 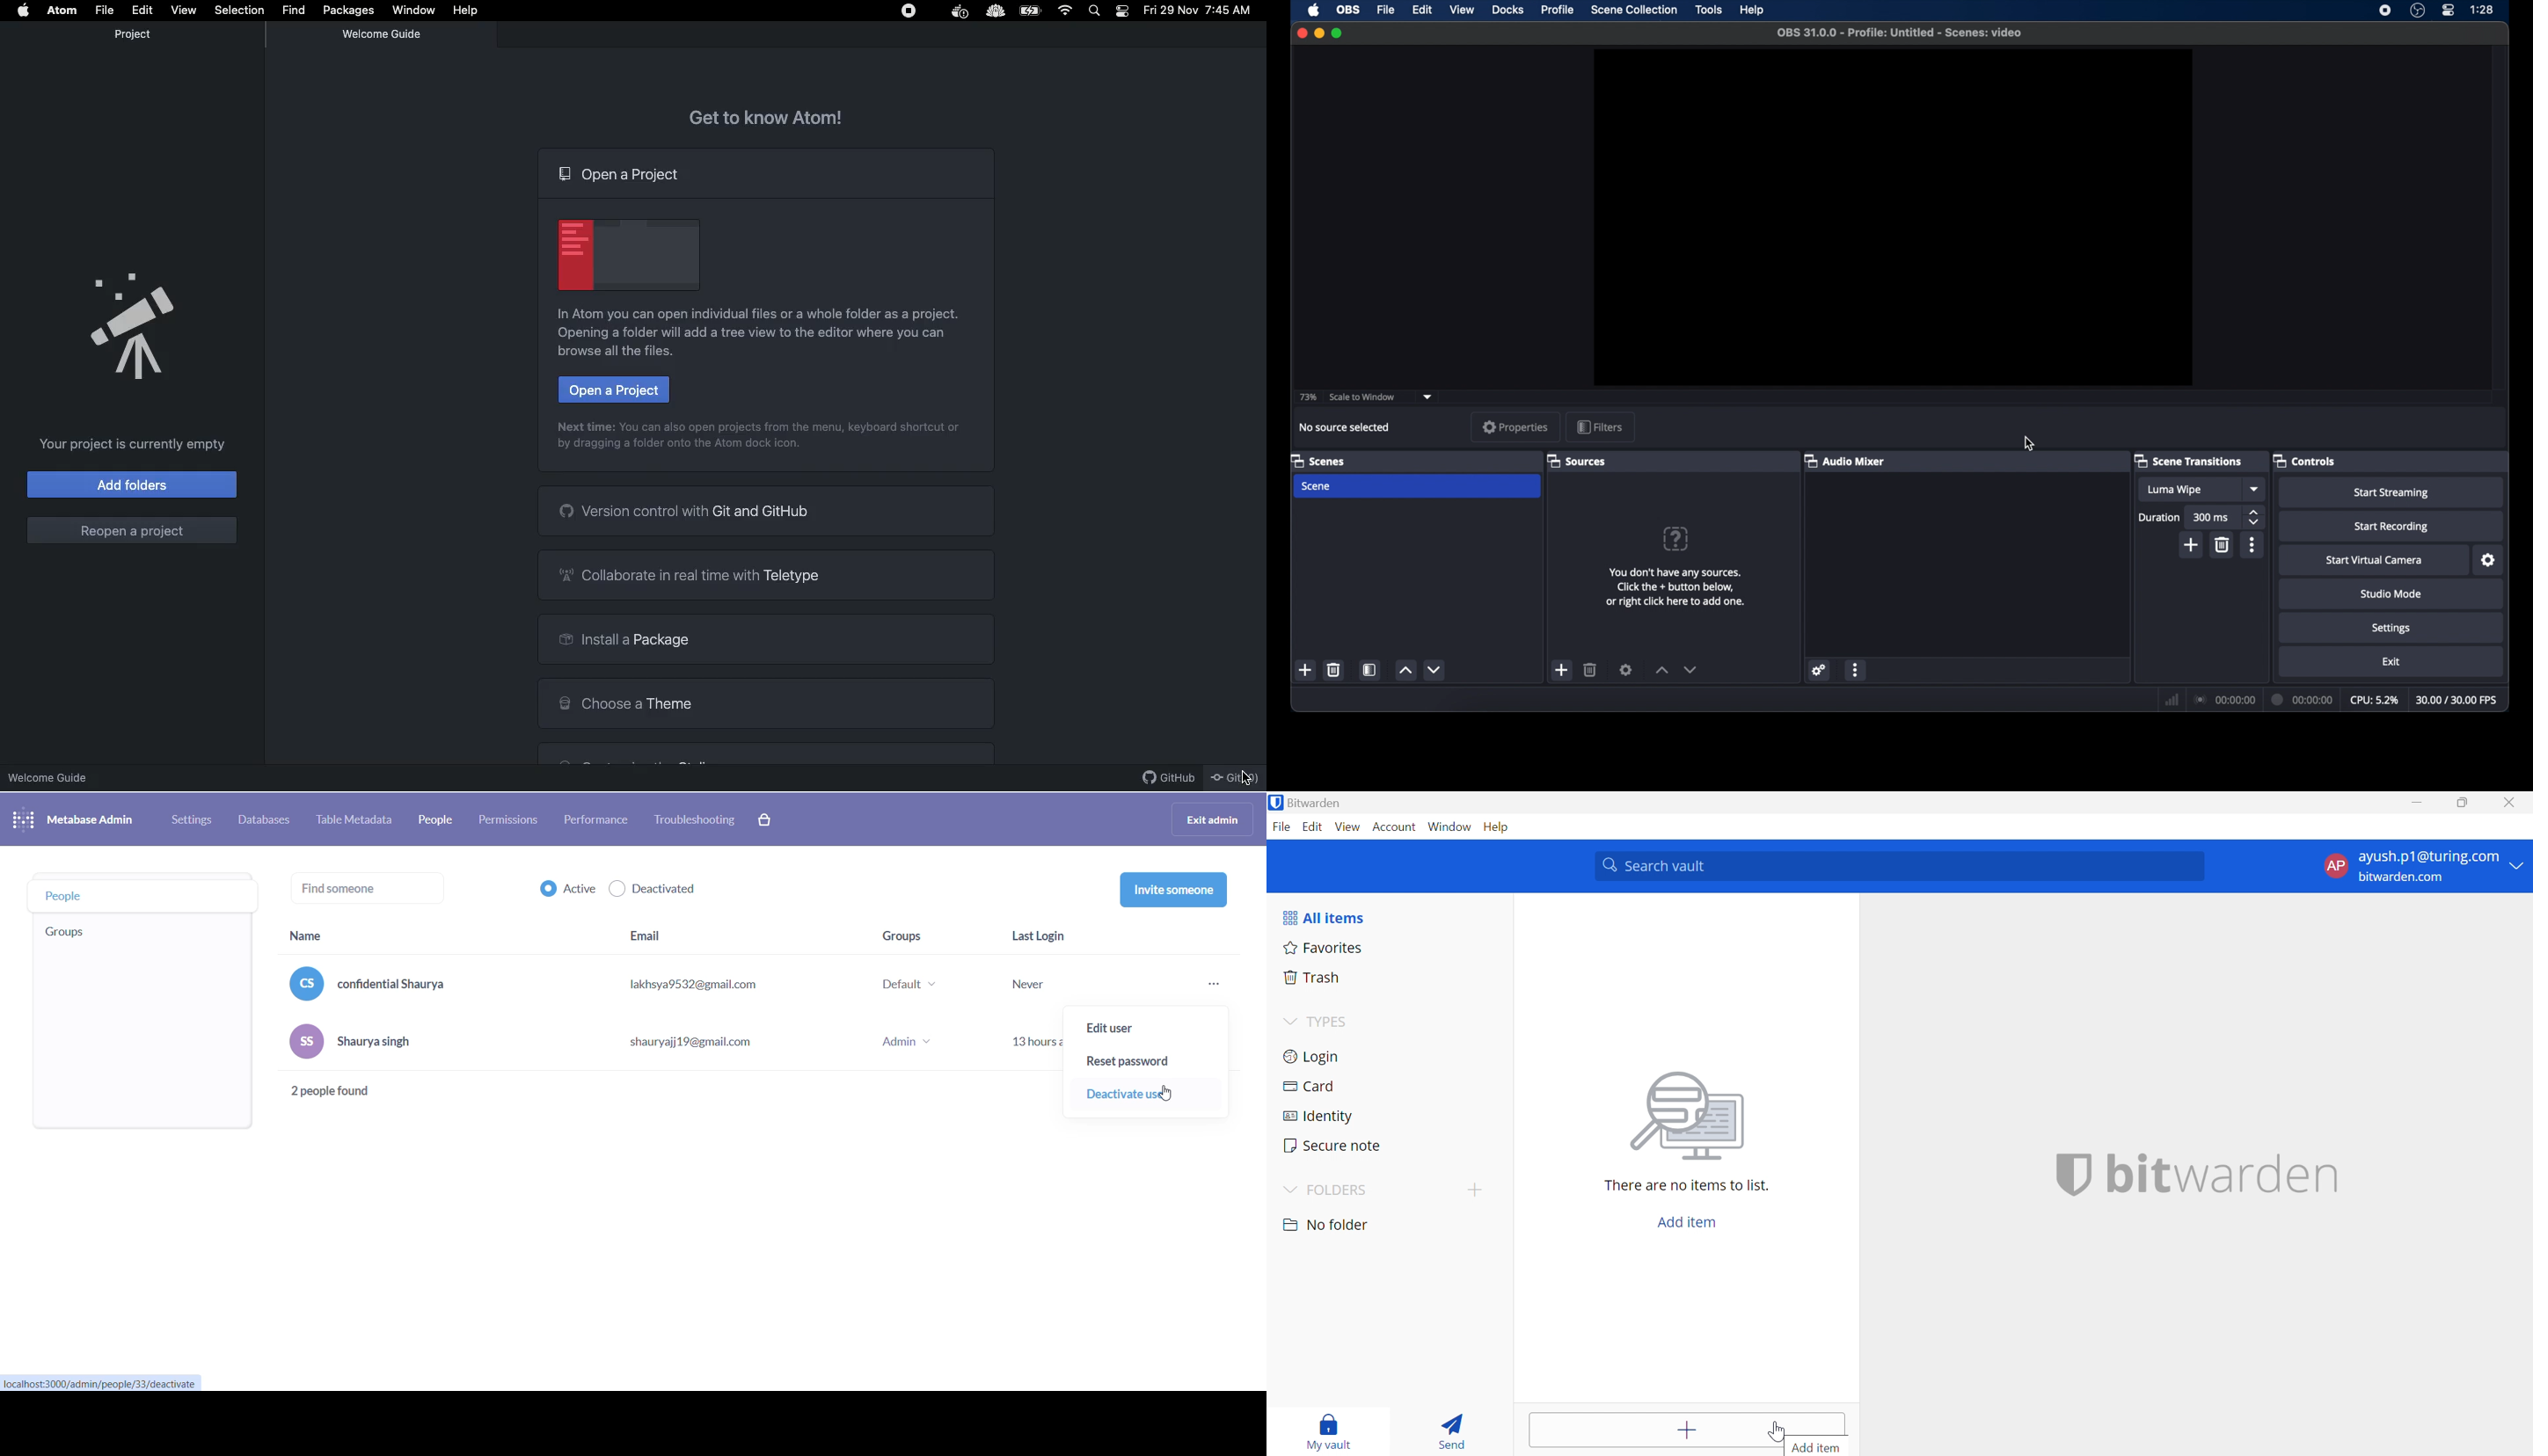 I want to click on obs, so click(x=1347, y=10).